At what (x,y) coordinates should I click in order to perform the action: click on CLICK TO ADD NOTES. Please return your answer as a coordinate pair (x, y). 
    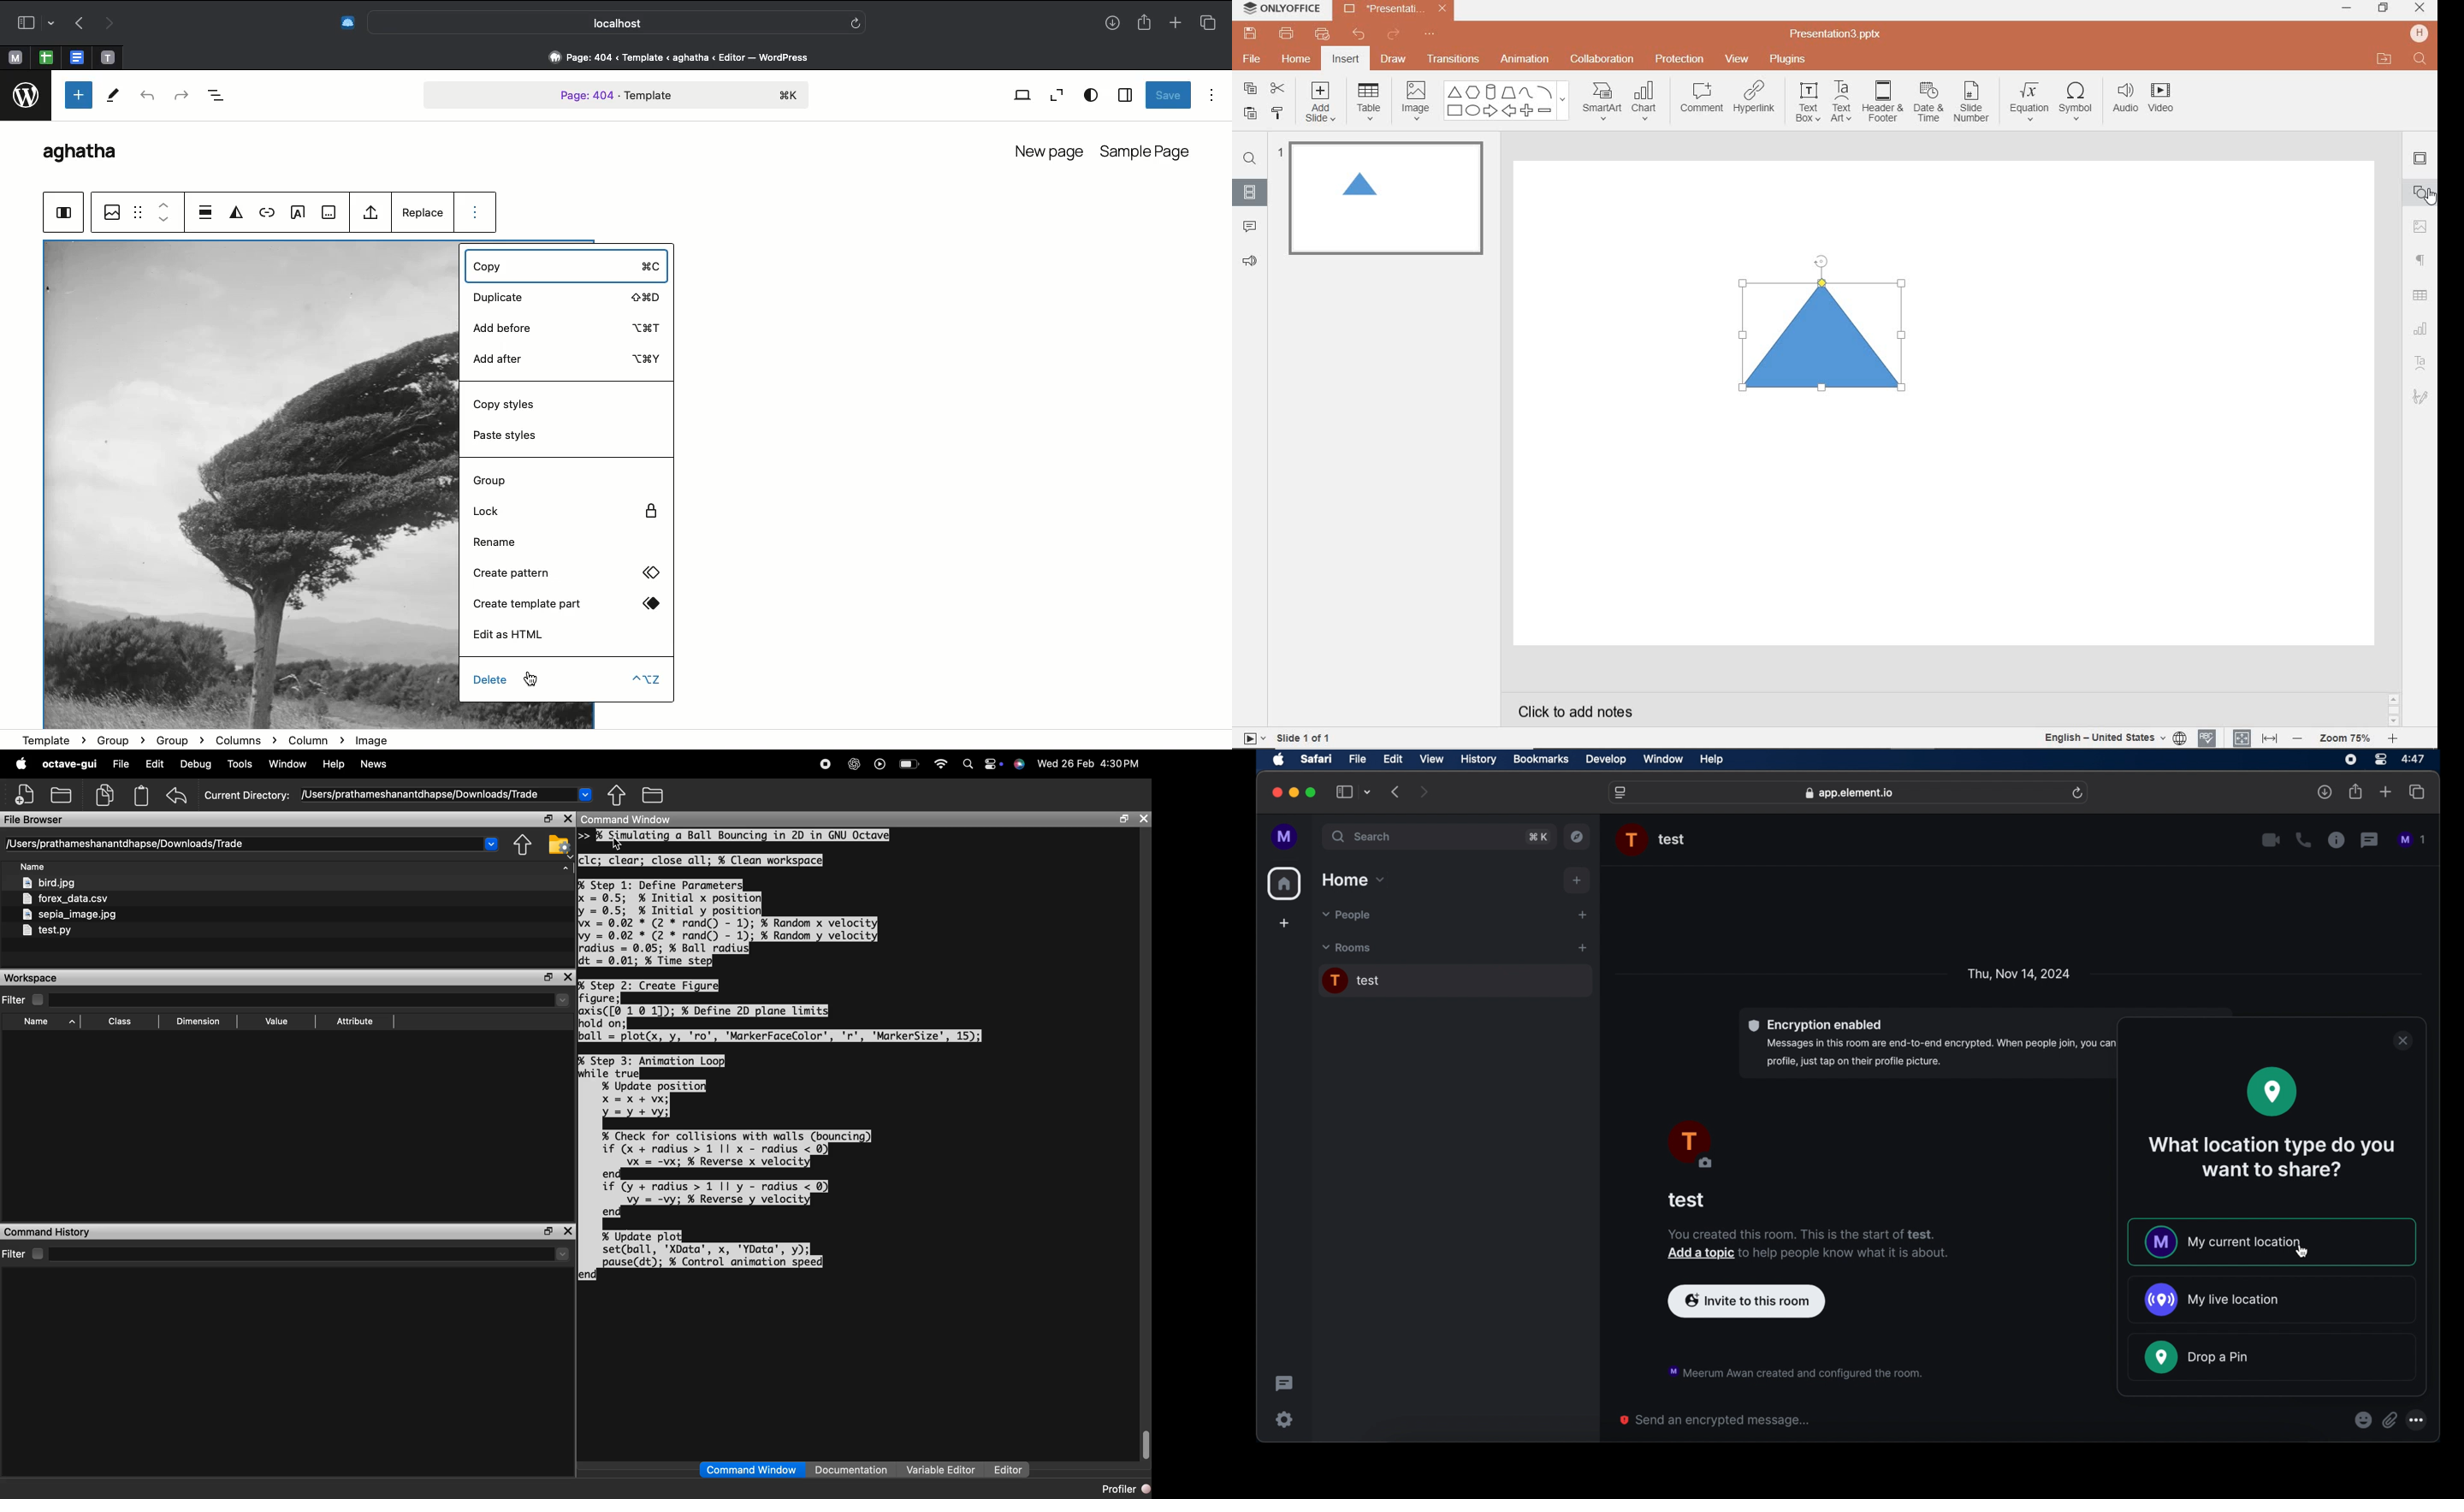
    Looking at the image, I should click on (1589, 711).